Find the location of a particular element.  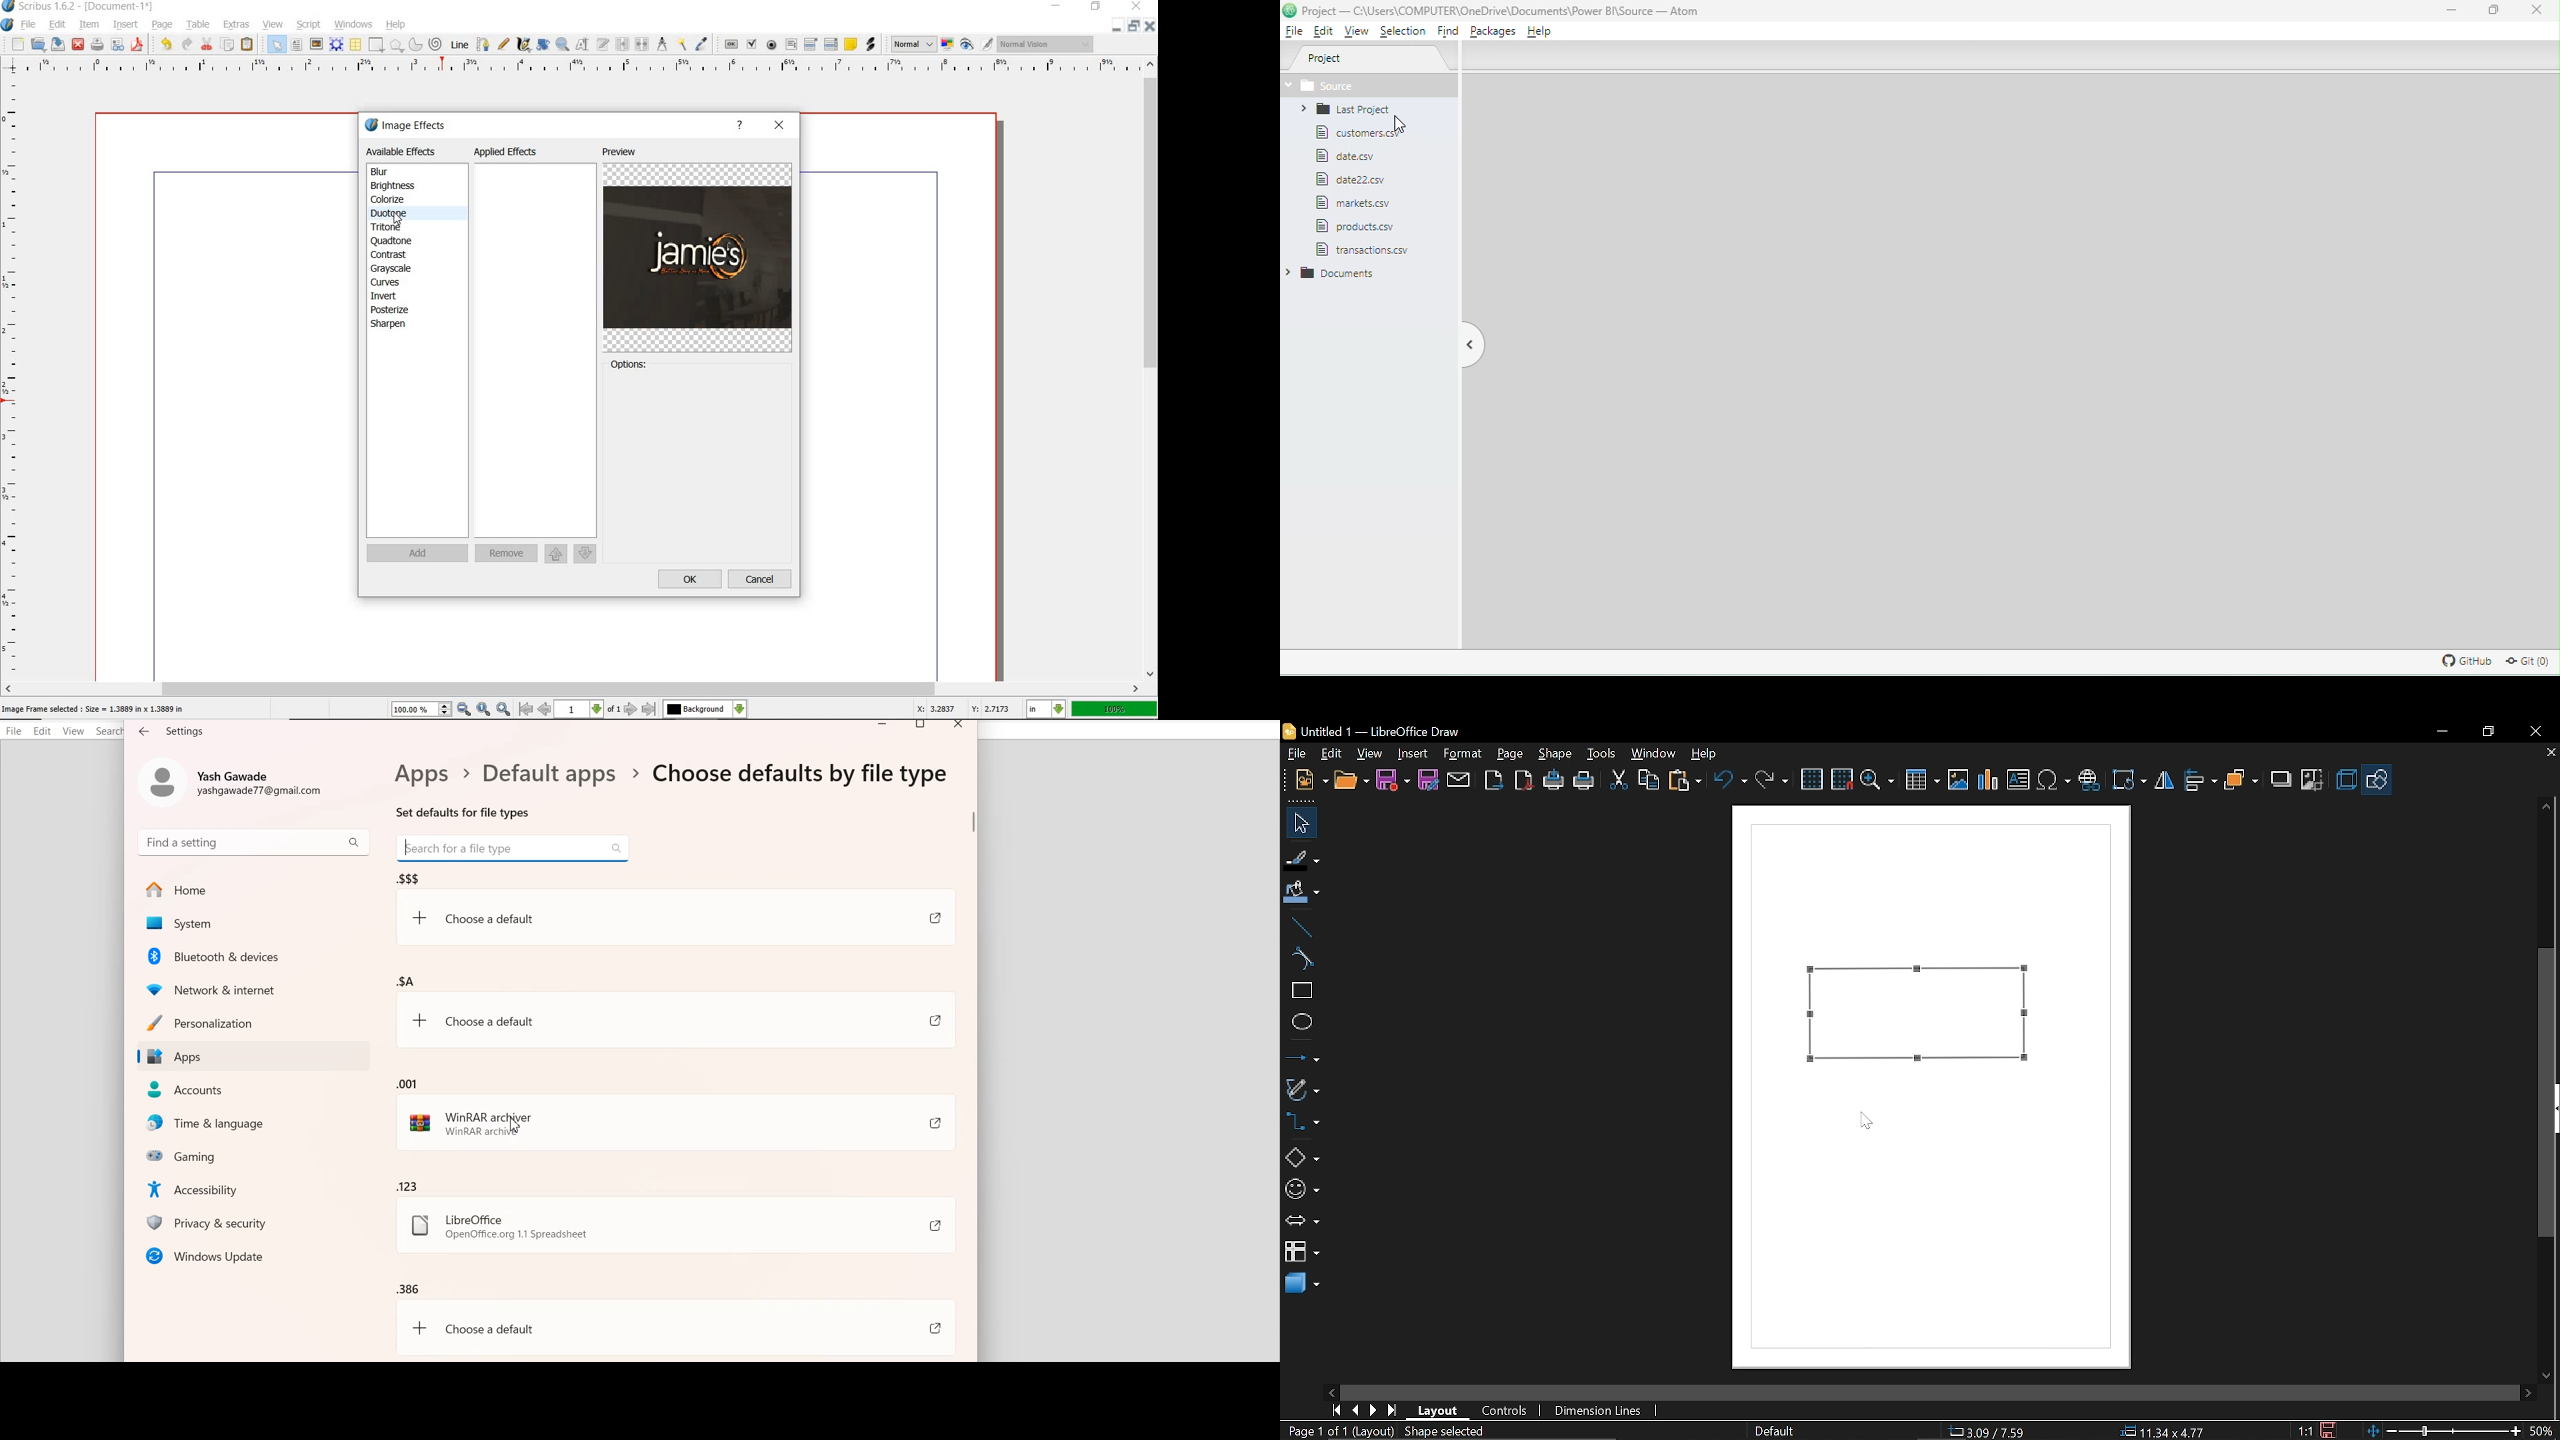

save is located at coordinates (97, 43).